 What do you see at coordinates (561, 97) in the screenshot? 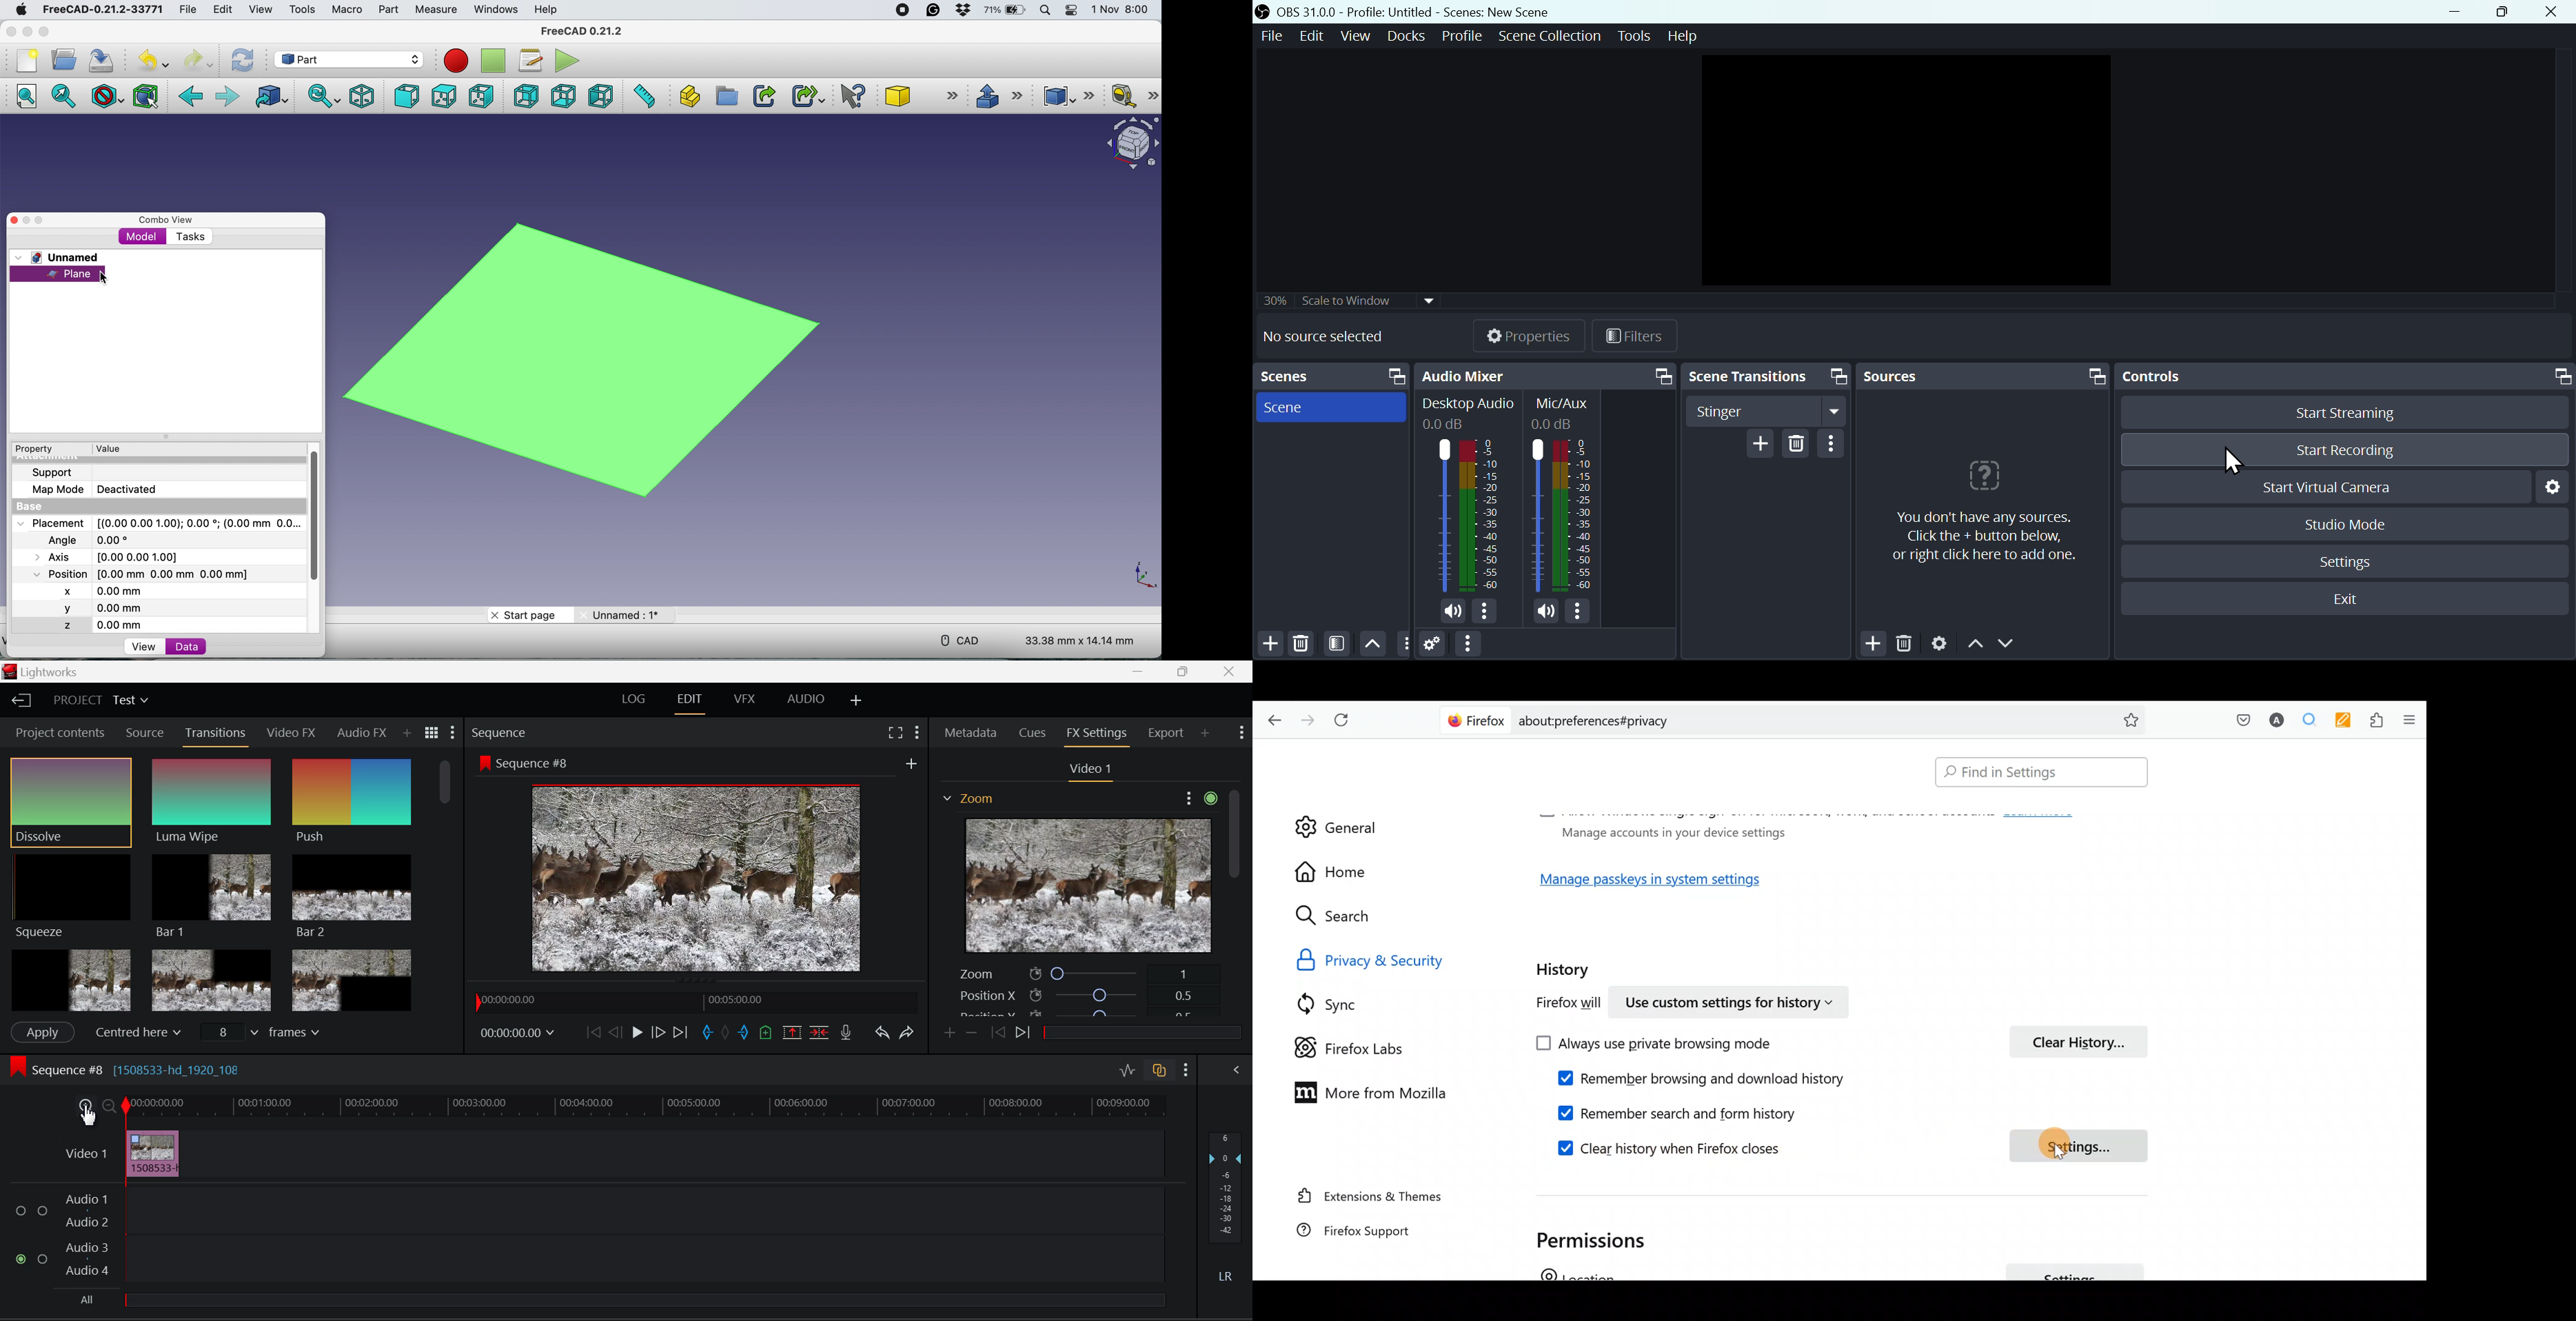
I see `bottom` at bounding box center [561, 97].